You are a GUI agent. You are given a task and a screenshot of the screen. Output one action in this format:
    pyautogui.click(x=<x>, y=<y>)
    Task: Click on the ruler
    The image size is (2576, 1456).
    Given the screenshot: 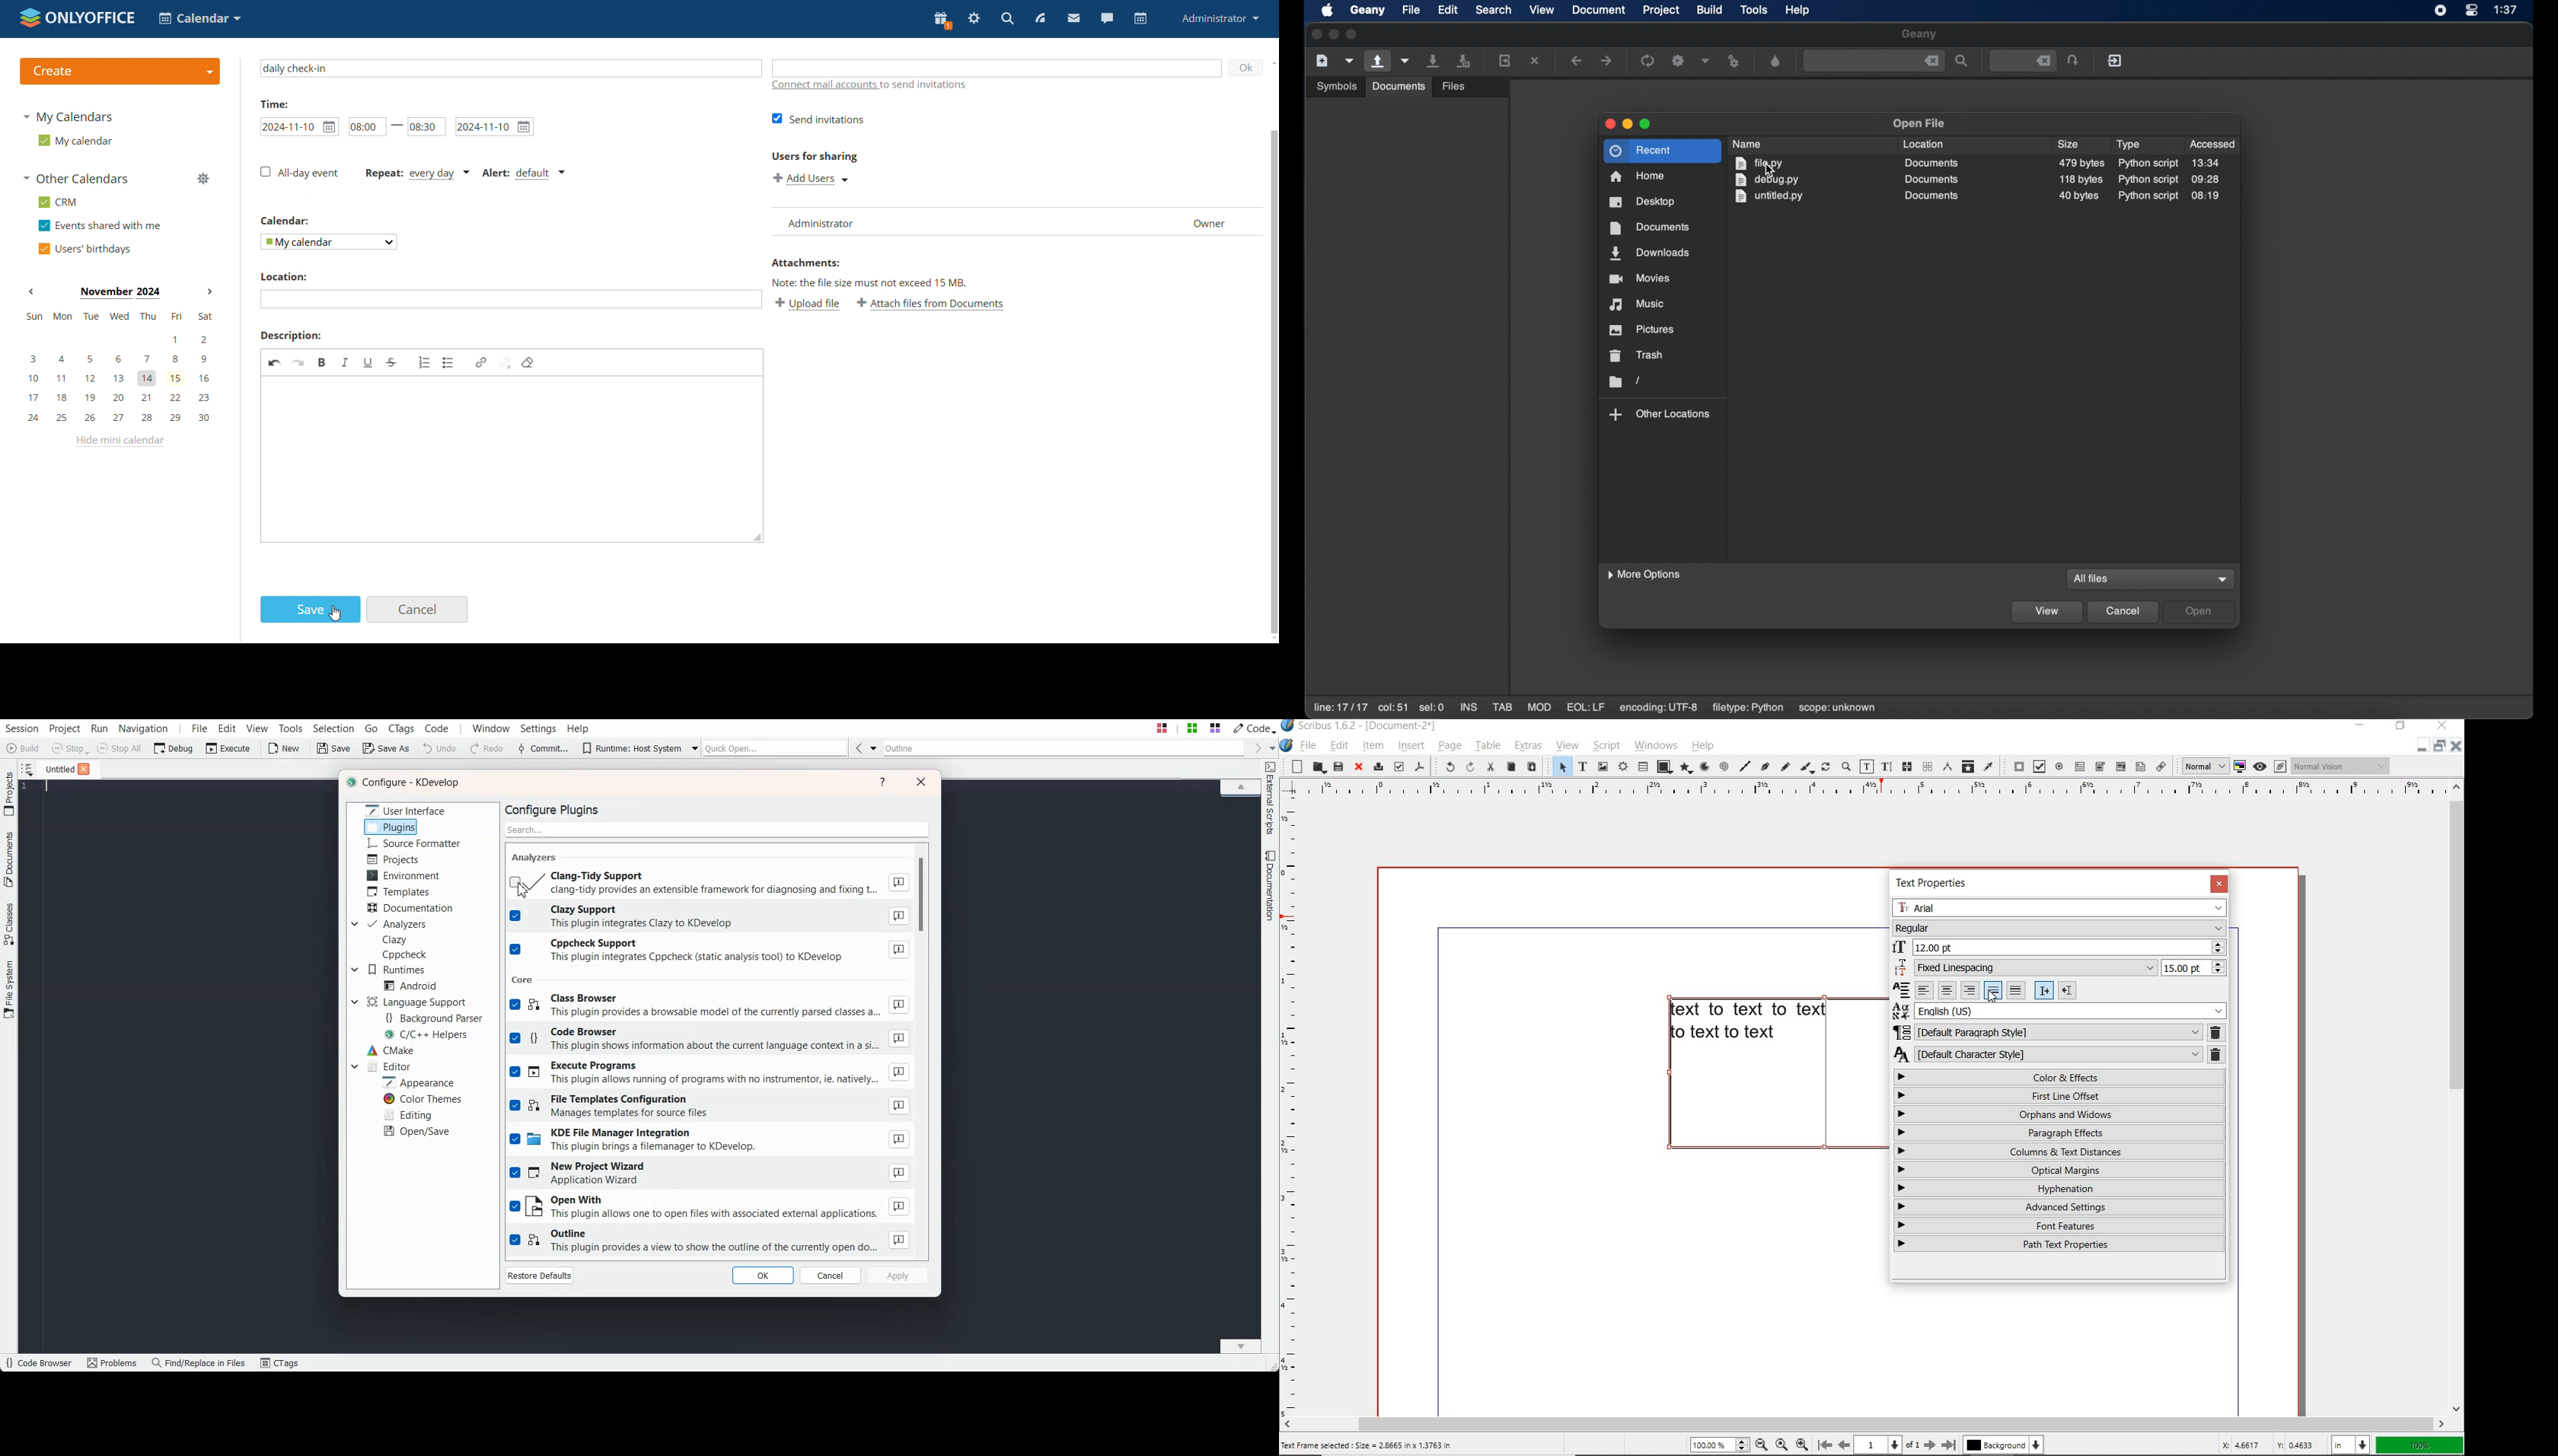 What is the action you would take?
    pyautogui.click(x=1873, y=790)
    